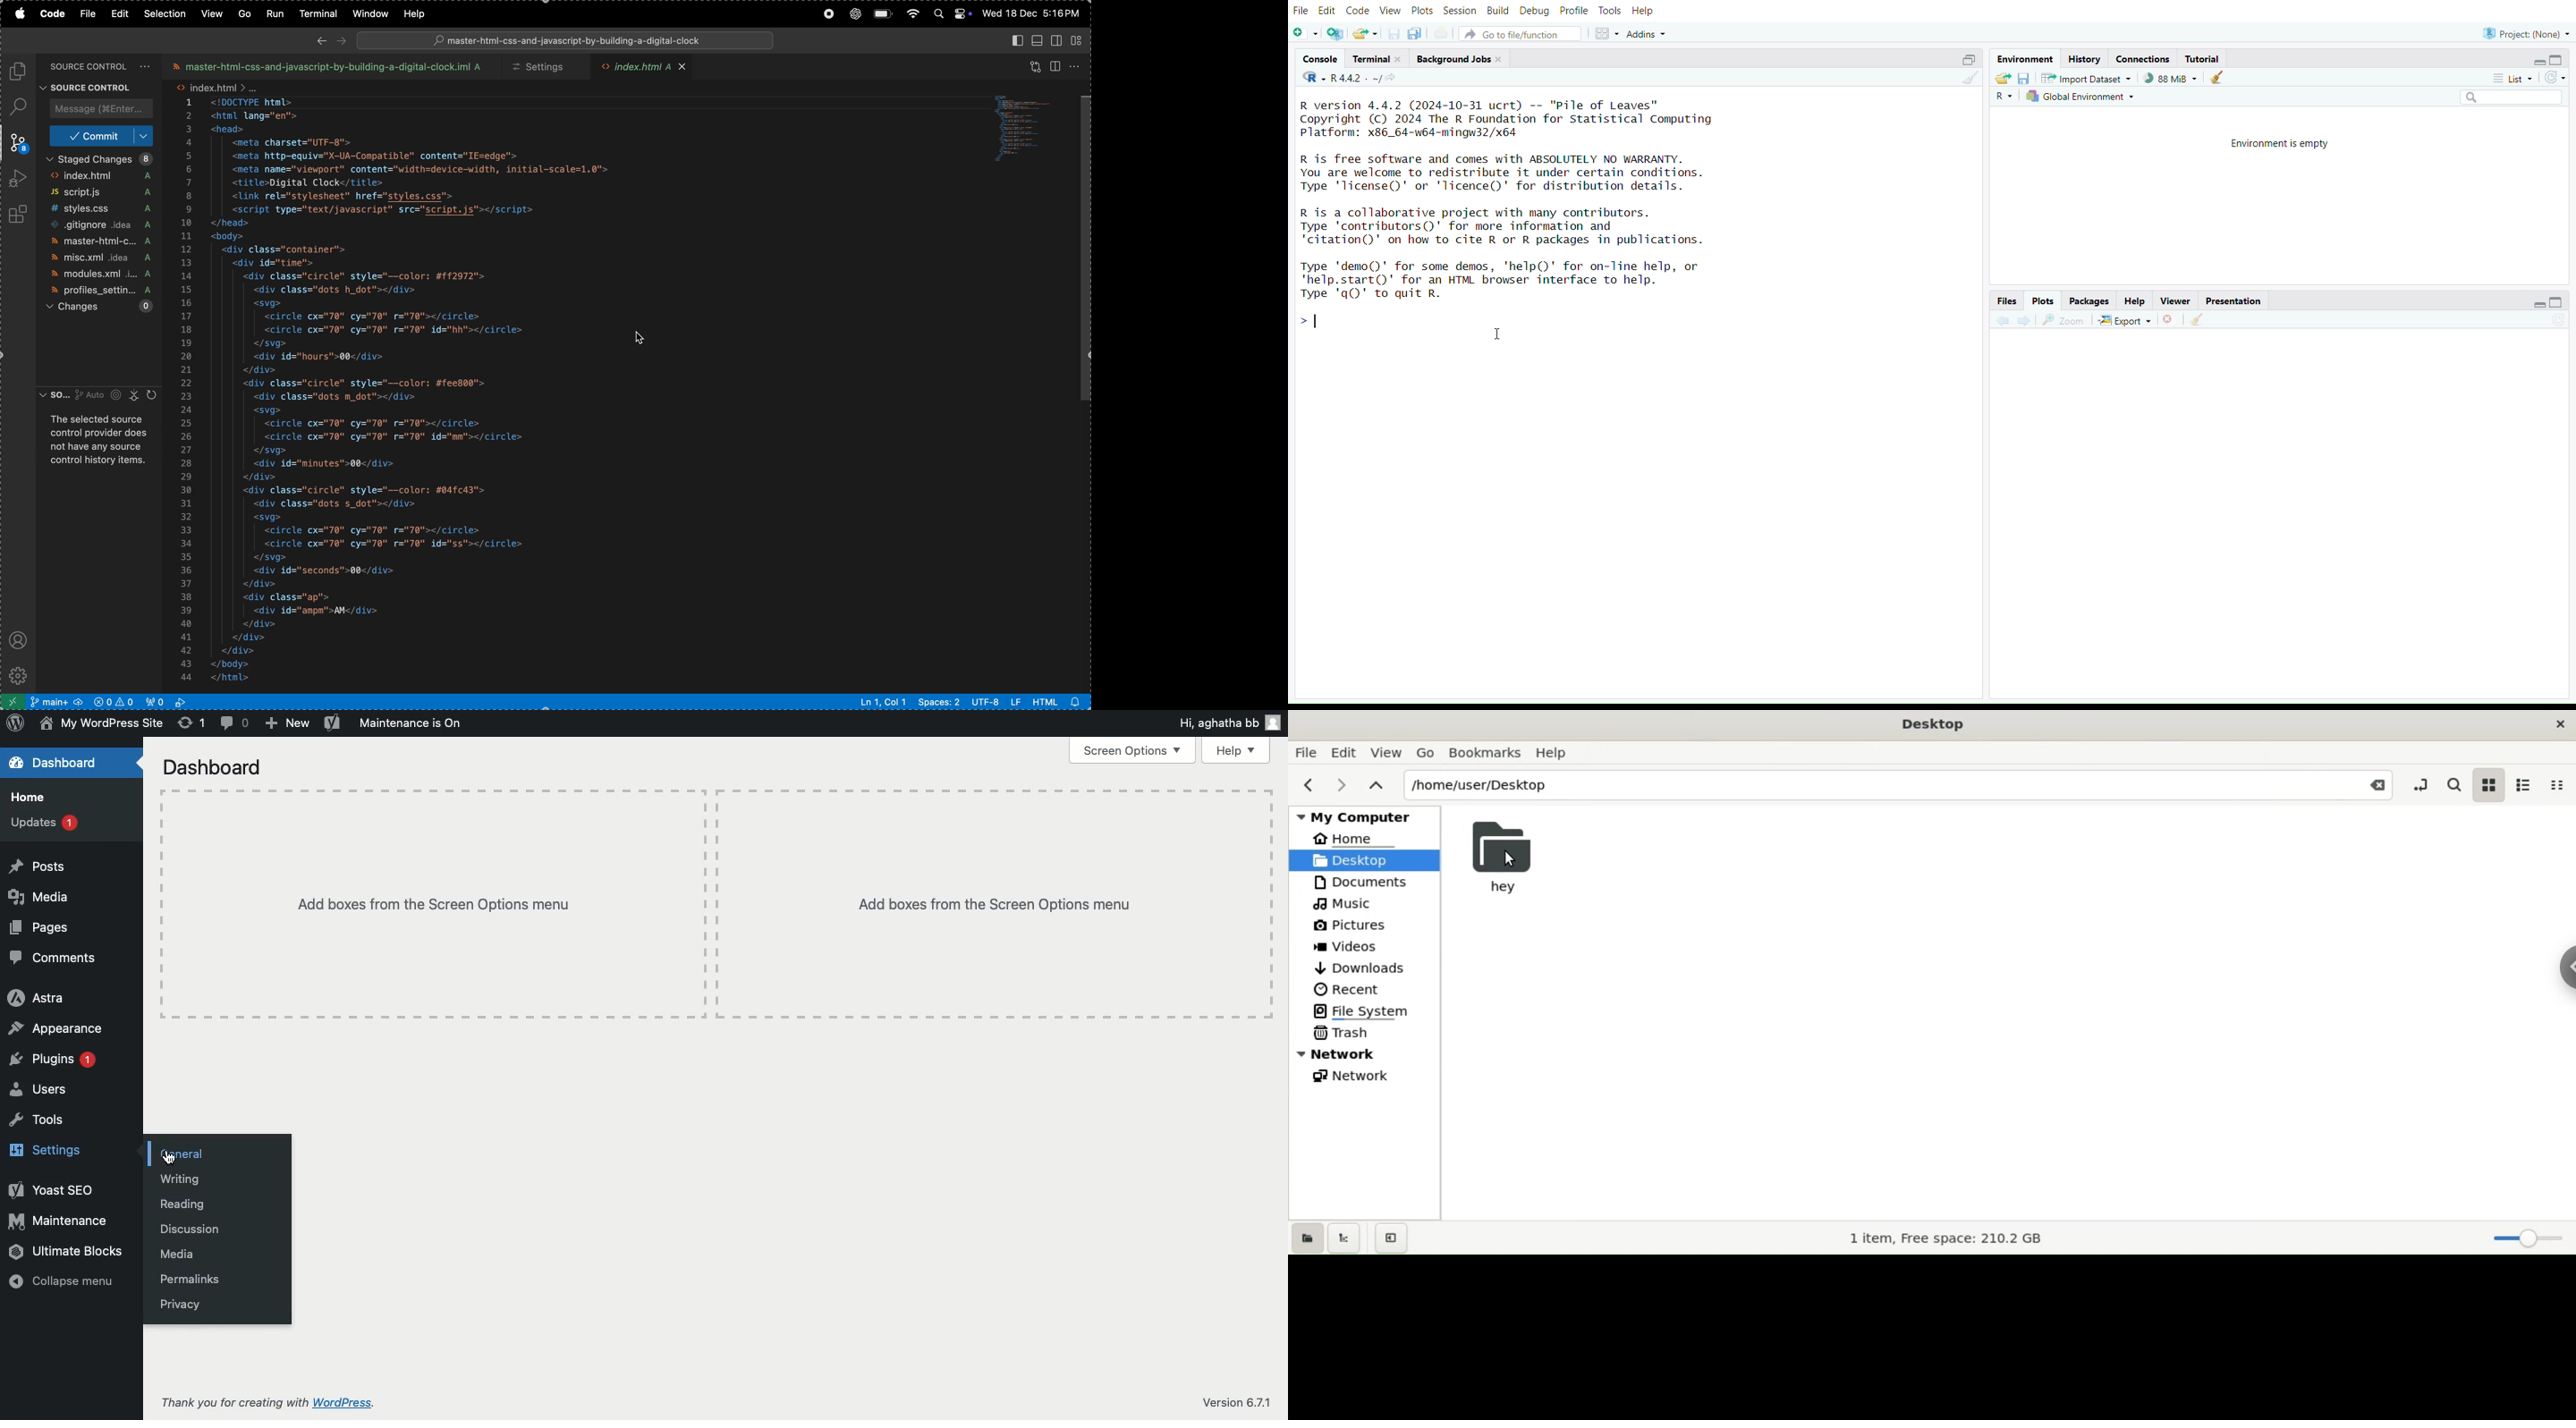 The height and width of the screenshot is (1428, 2576). I want to click on print current file, so click(1442, 32).